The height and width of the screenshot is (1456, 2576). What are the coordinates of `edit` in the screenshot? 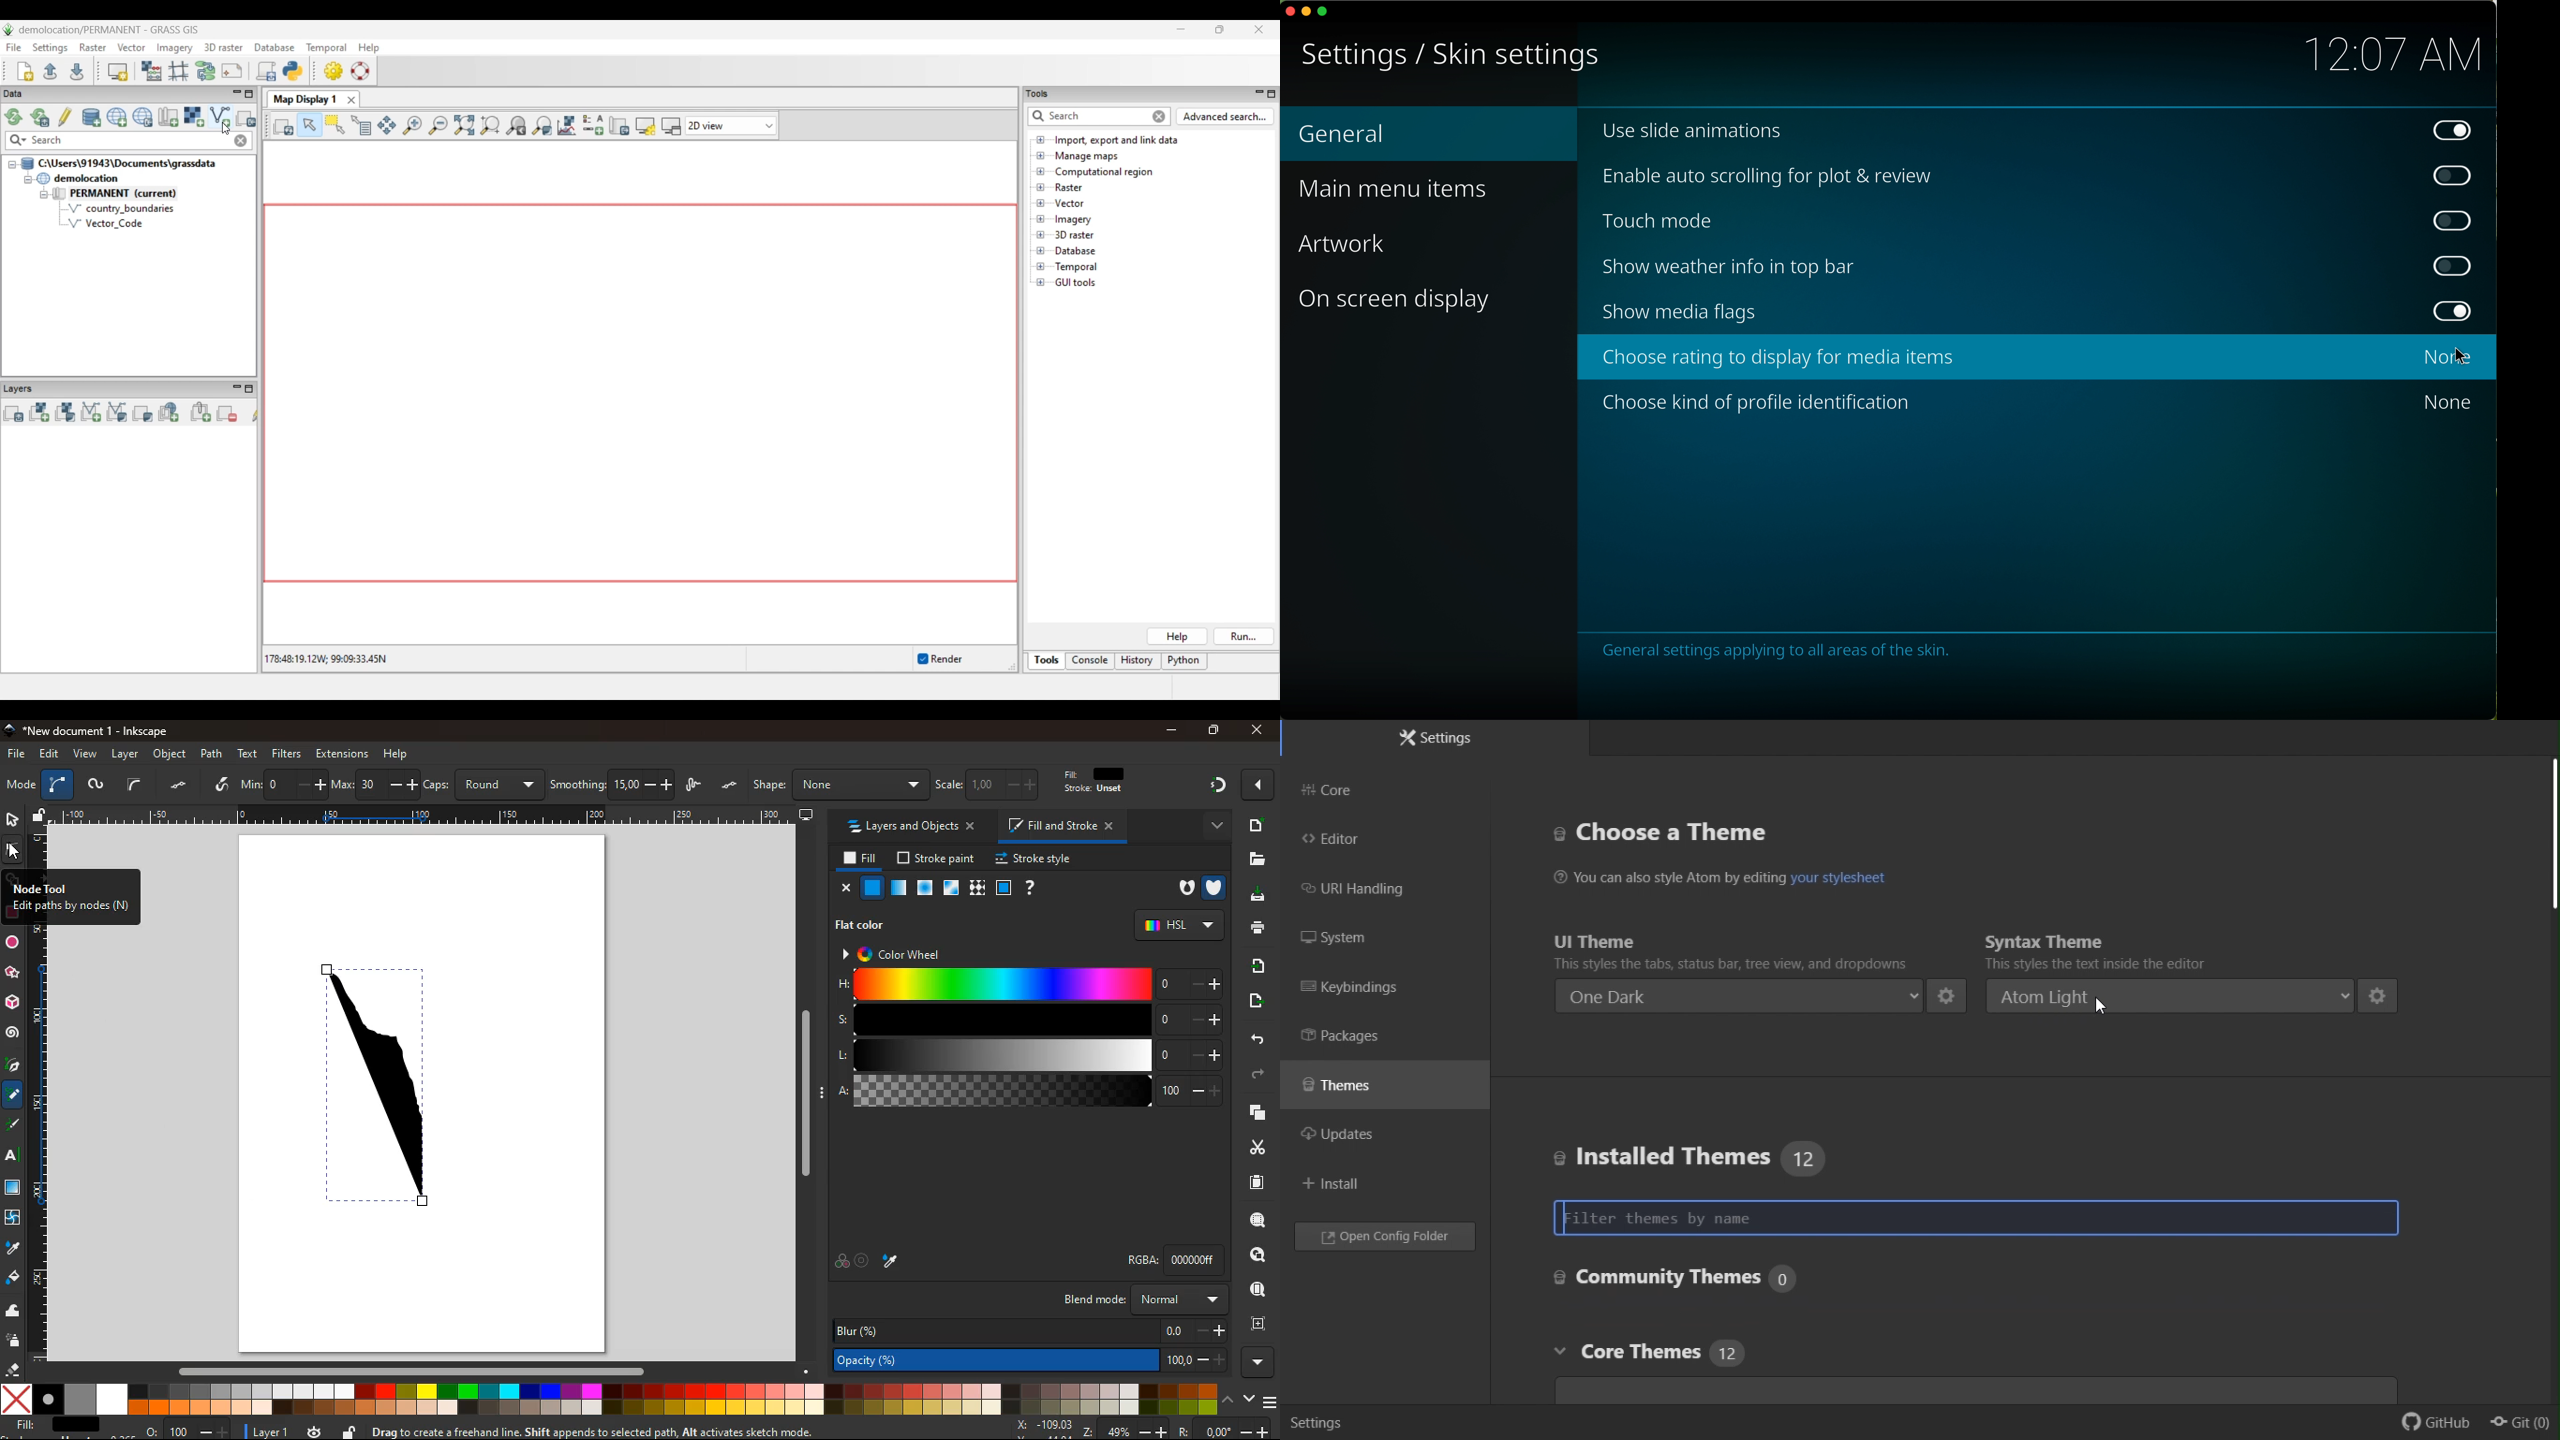 It's located at (1090, 785).